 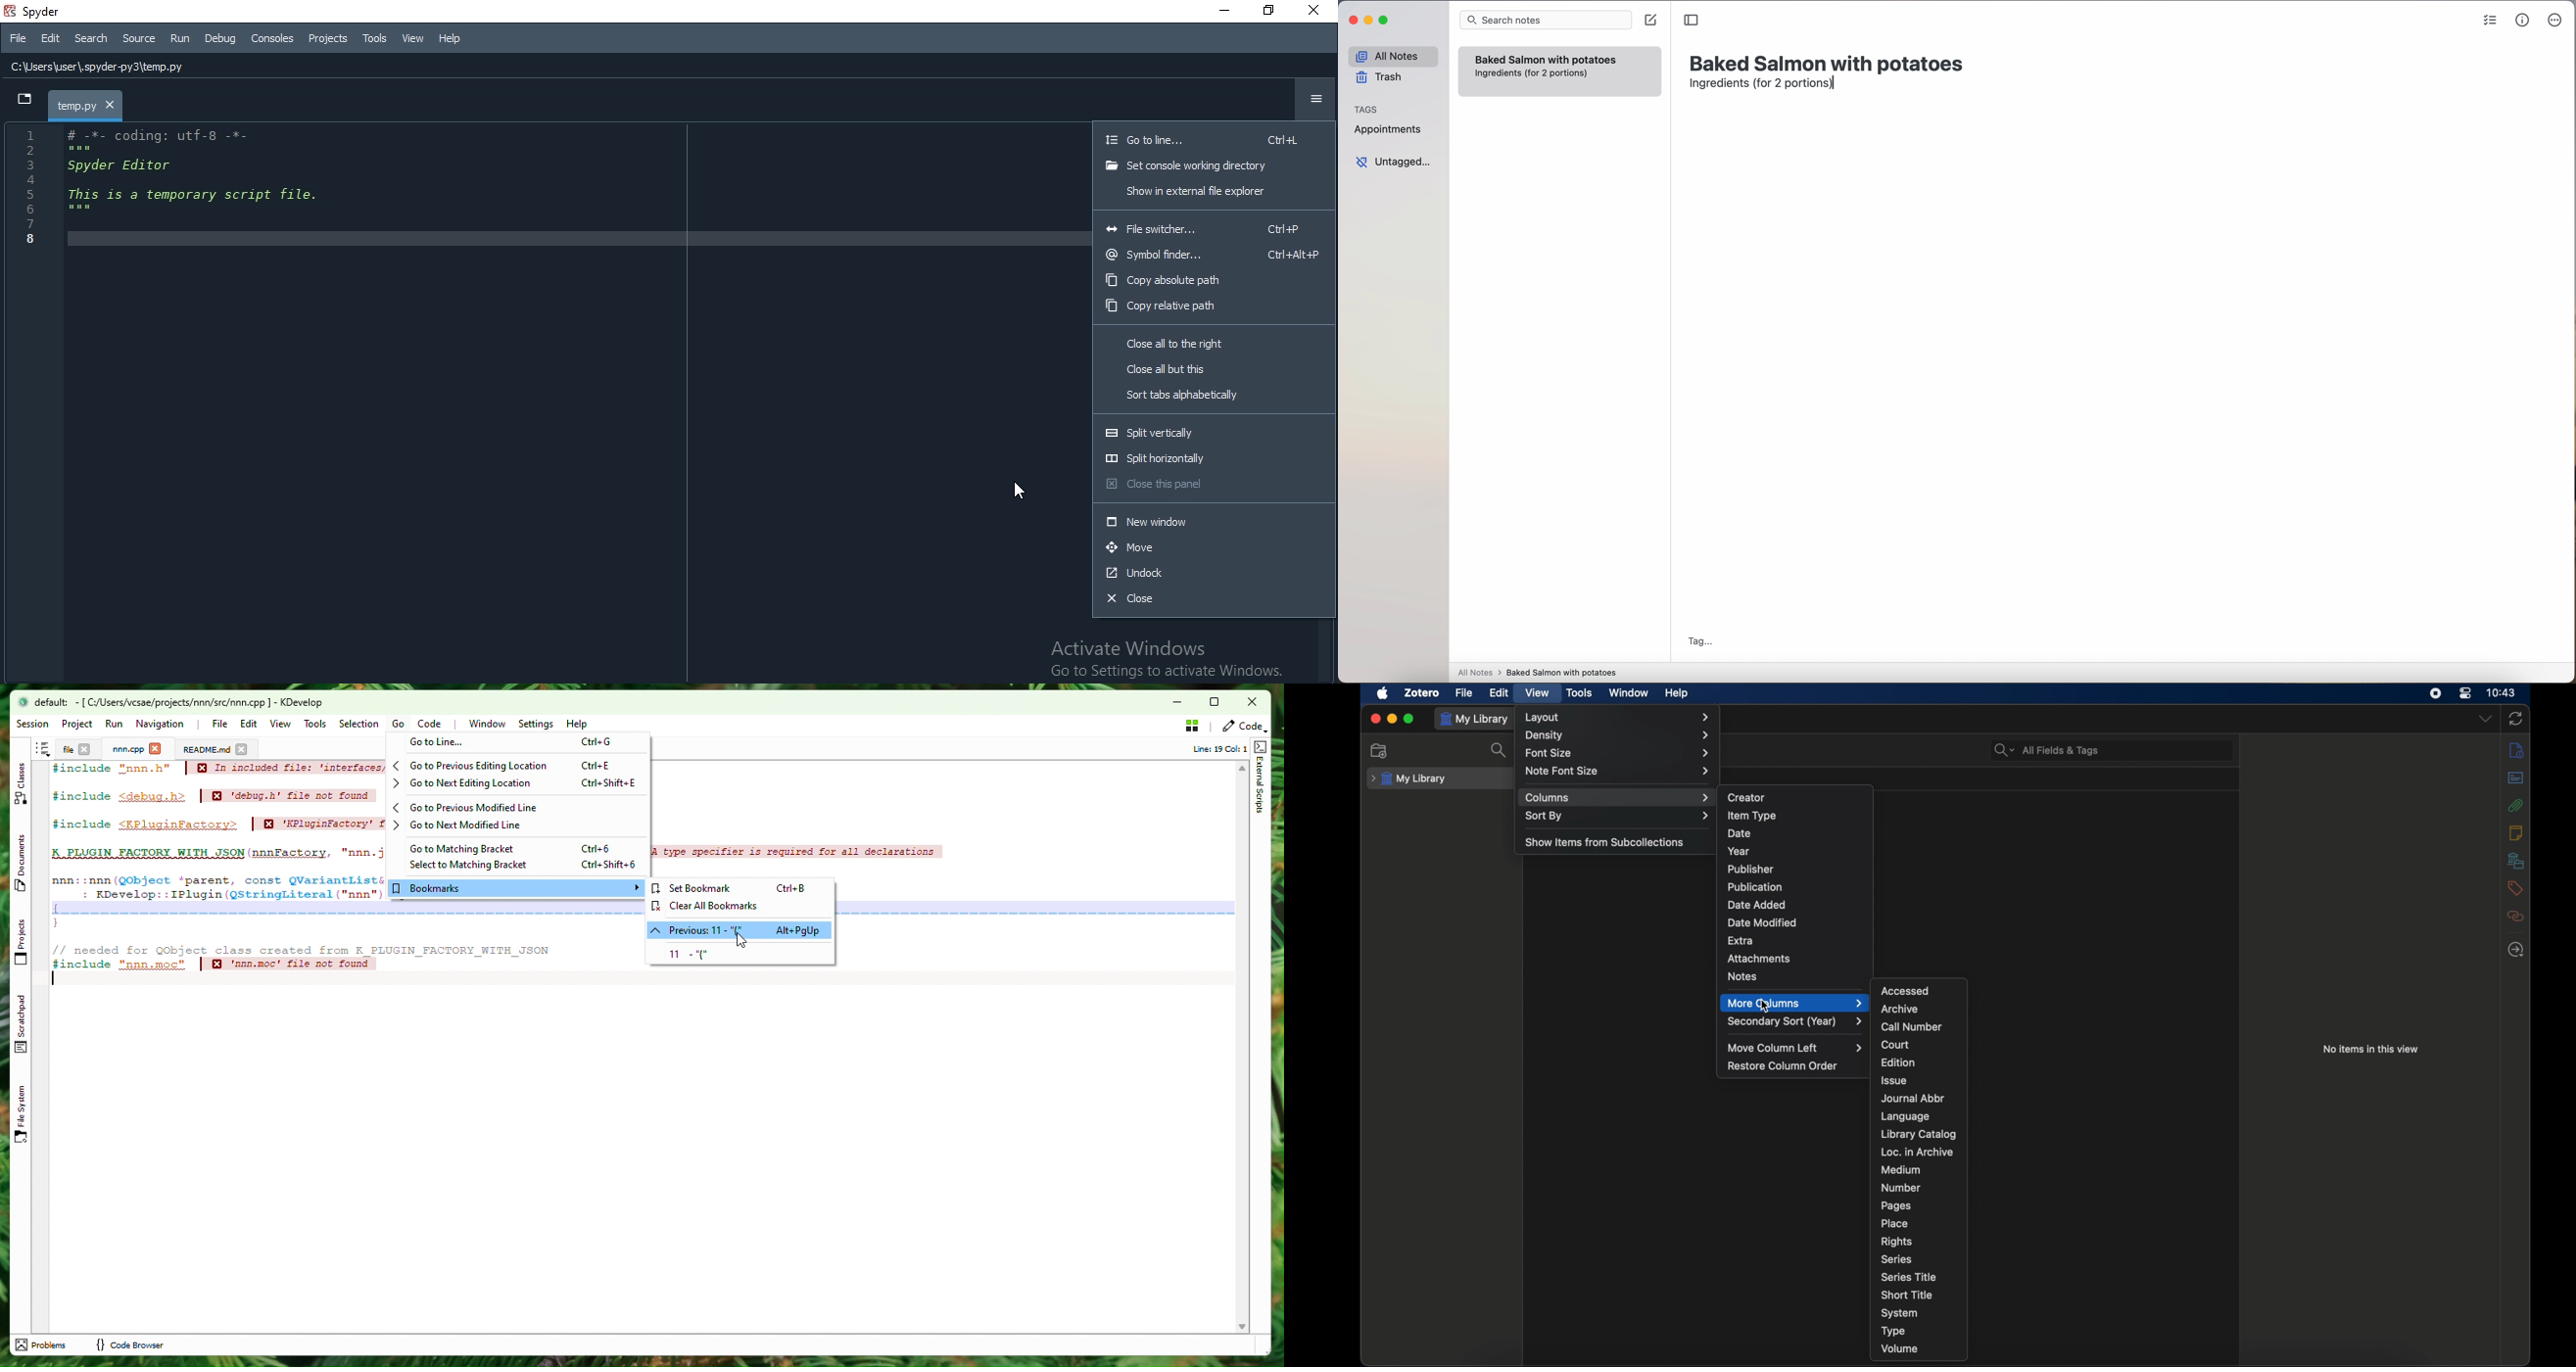 What do you see at coordinates (1537, 693) in the screenshot?
I see `view` at bounding box center [1537, 693].